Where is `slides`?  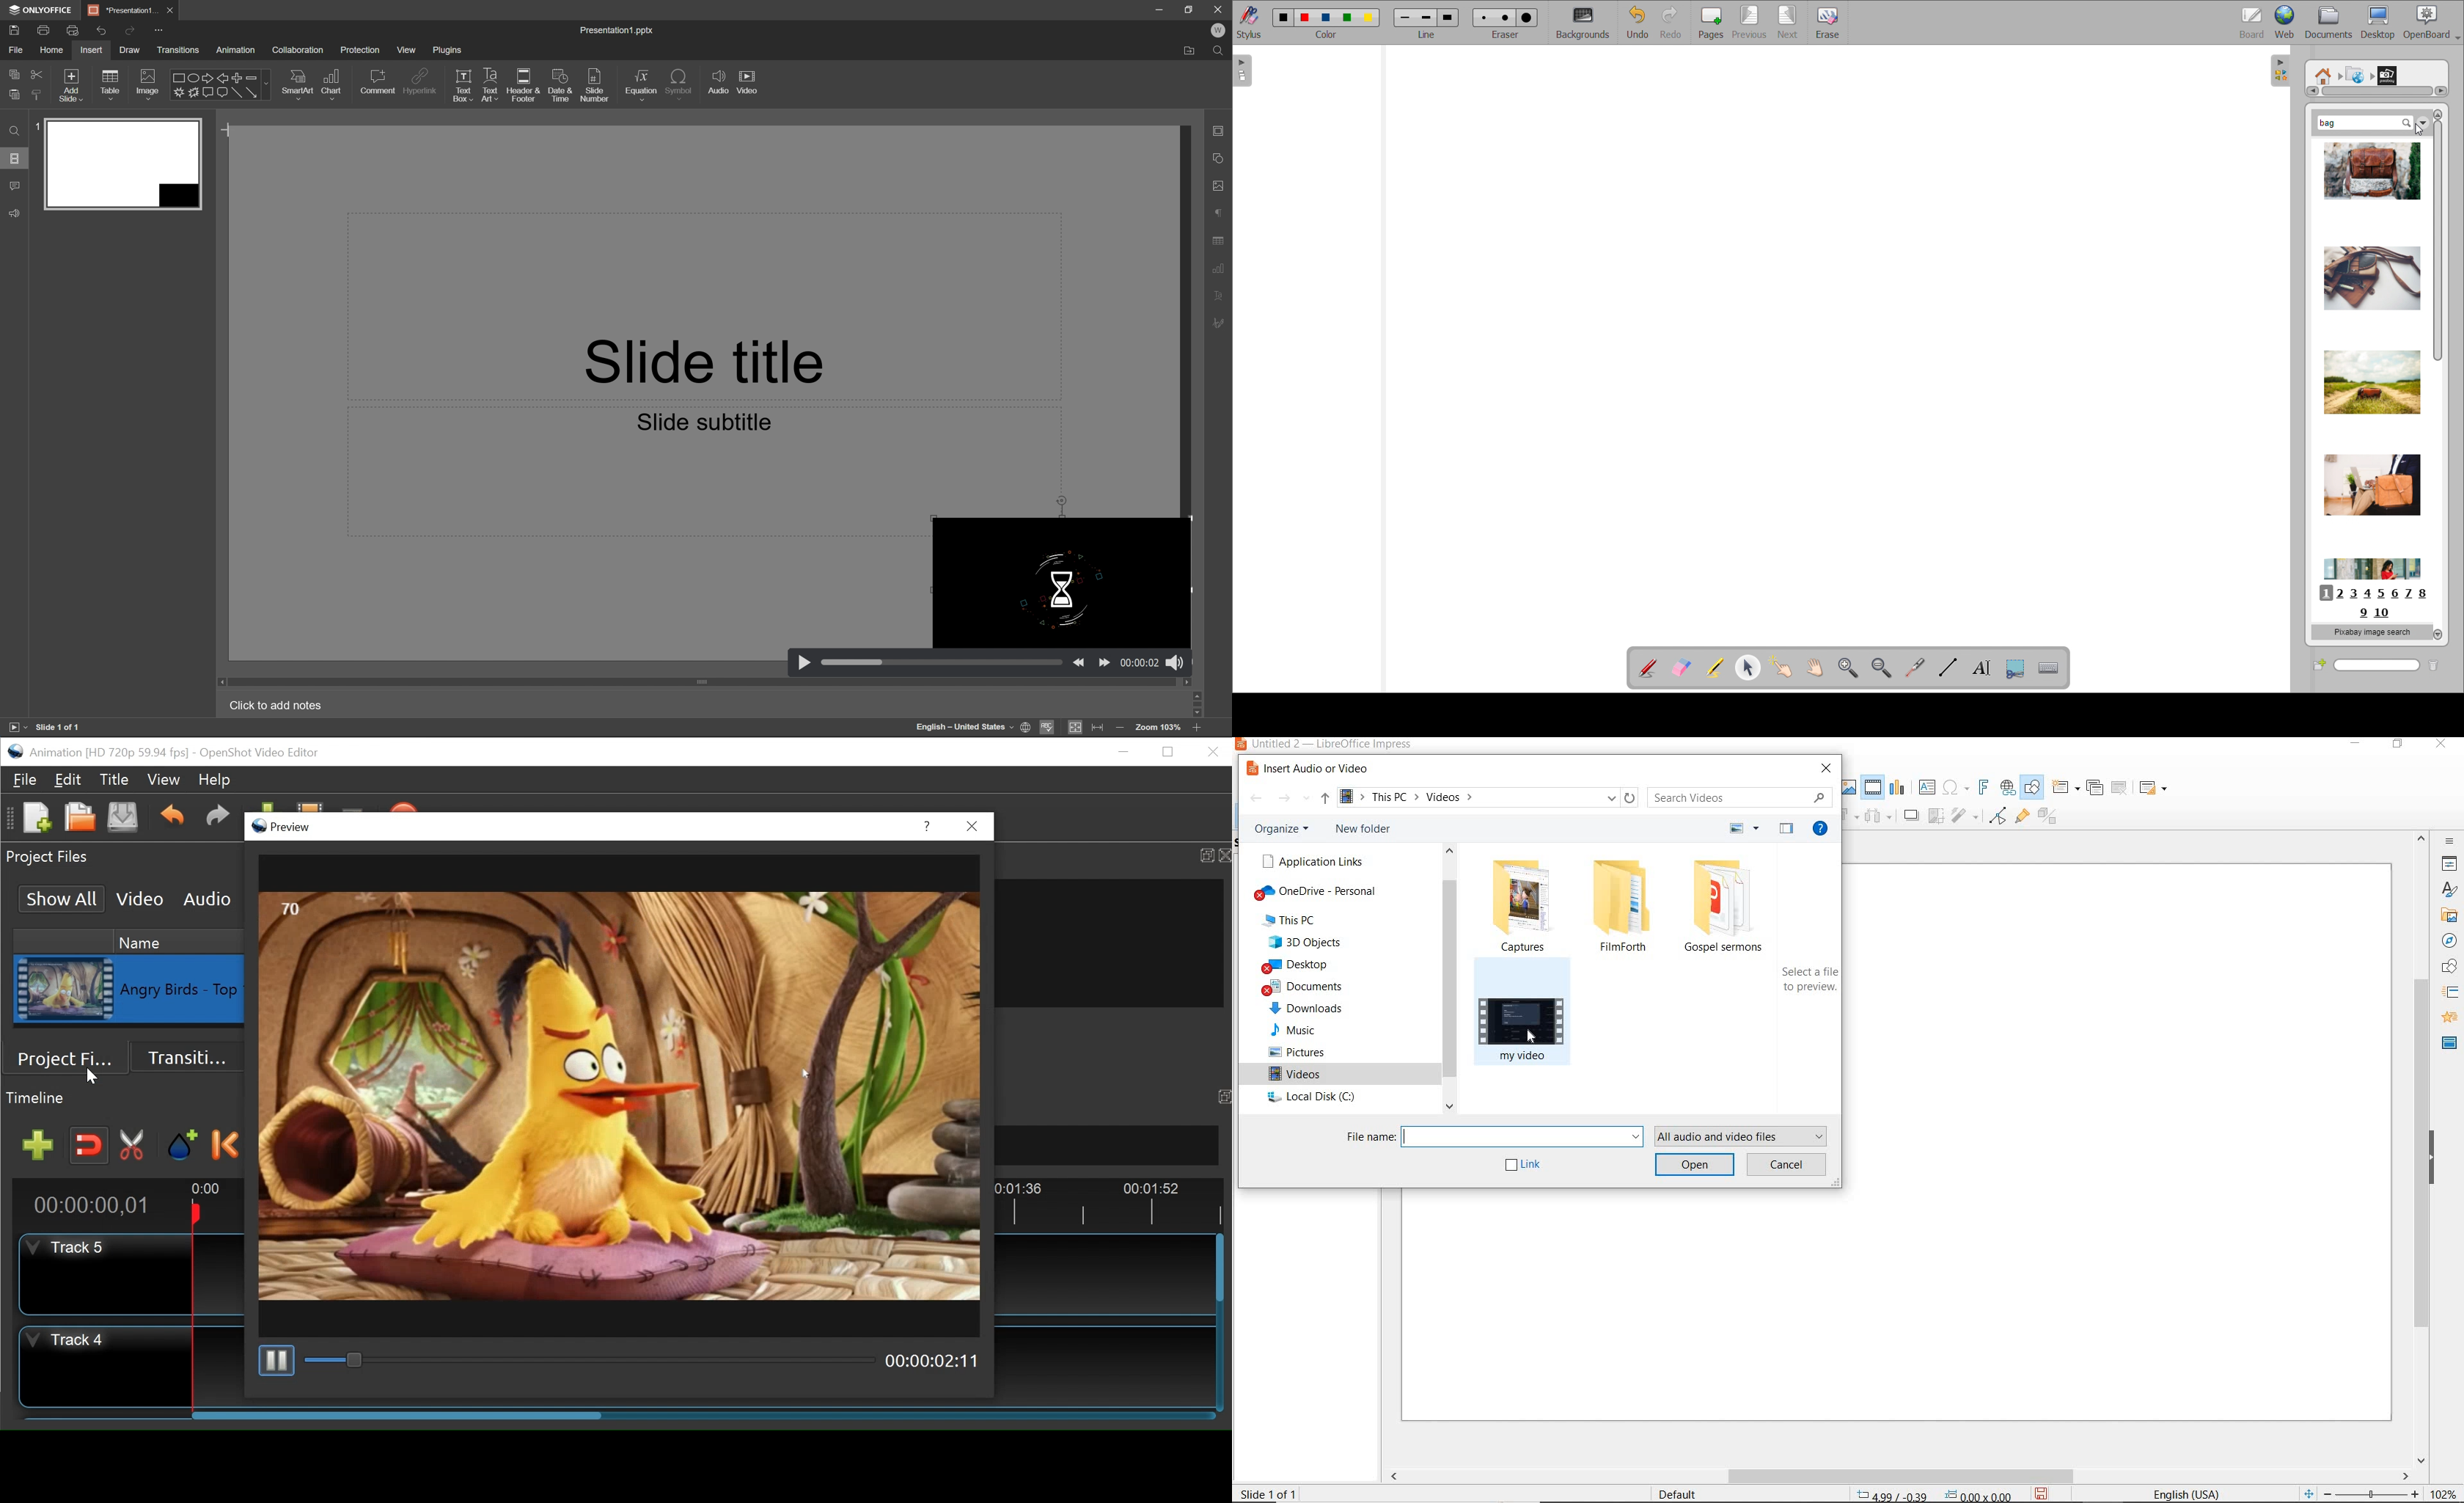 slides is located at coordinates (15, 160).